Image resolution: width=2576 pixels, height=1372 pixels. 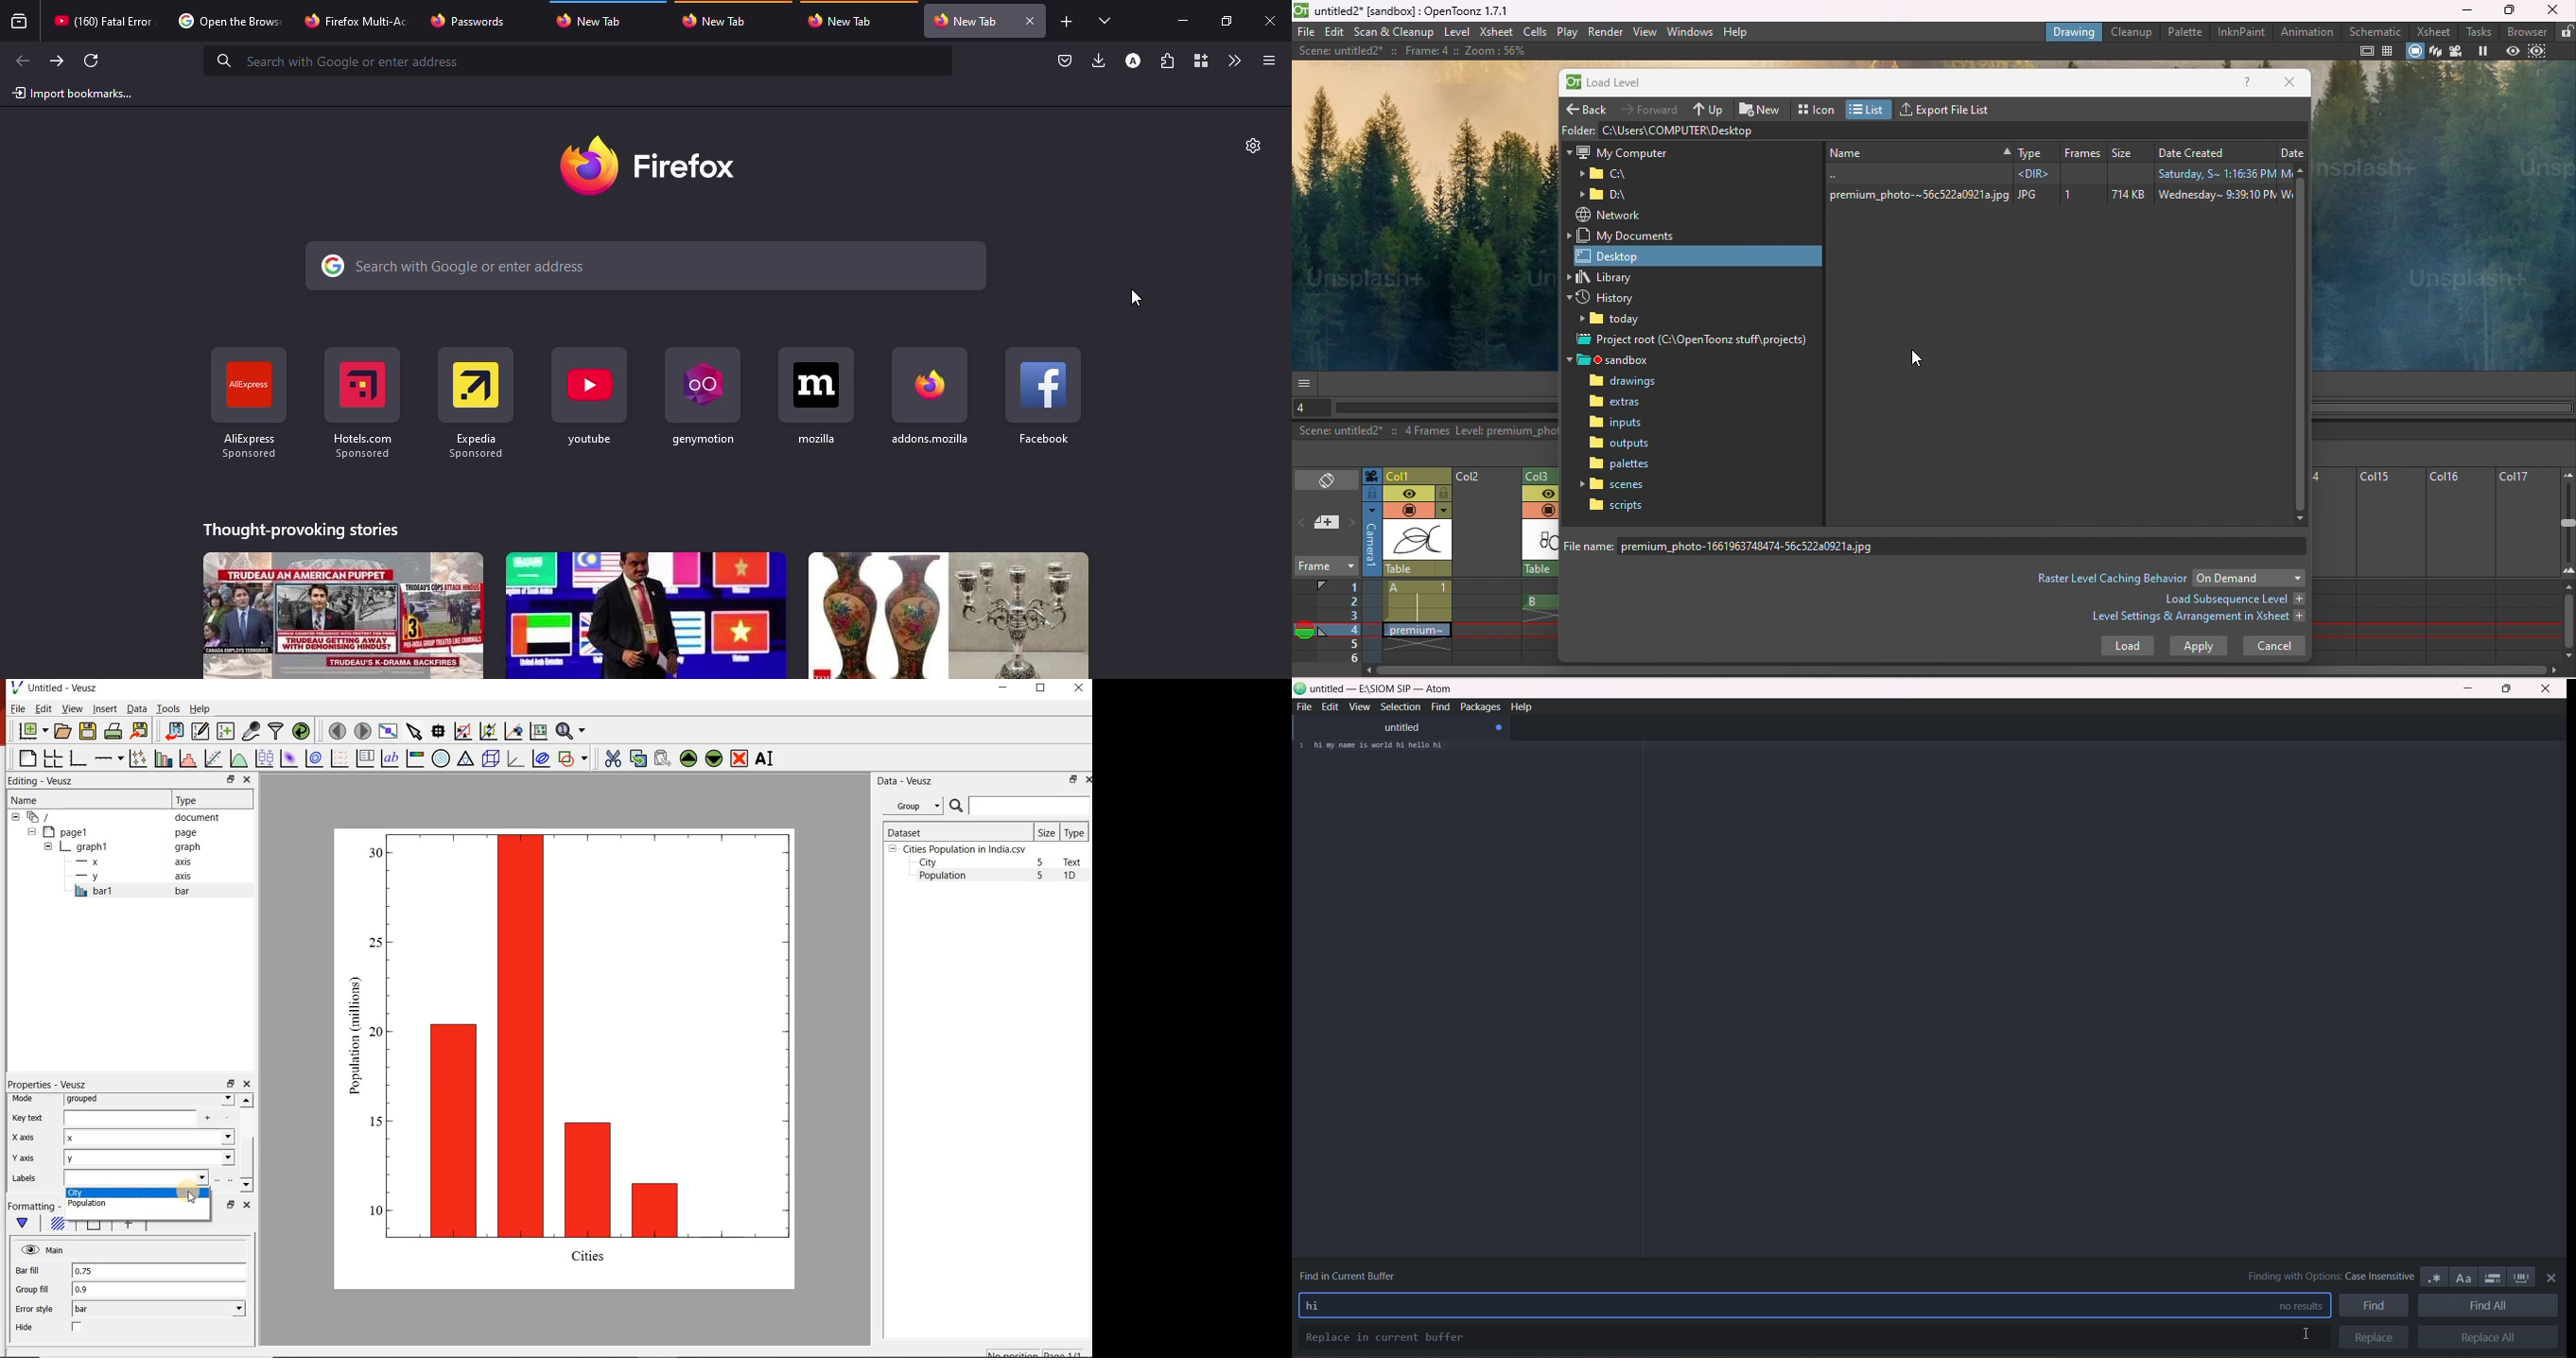 I want to click on close, so click(x=1032, y=21).